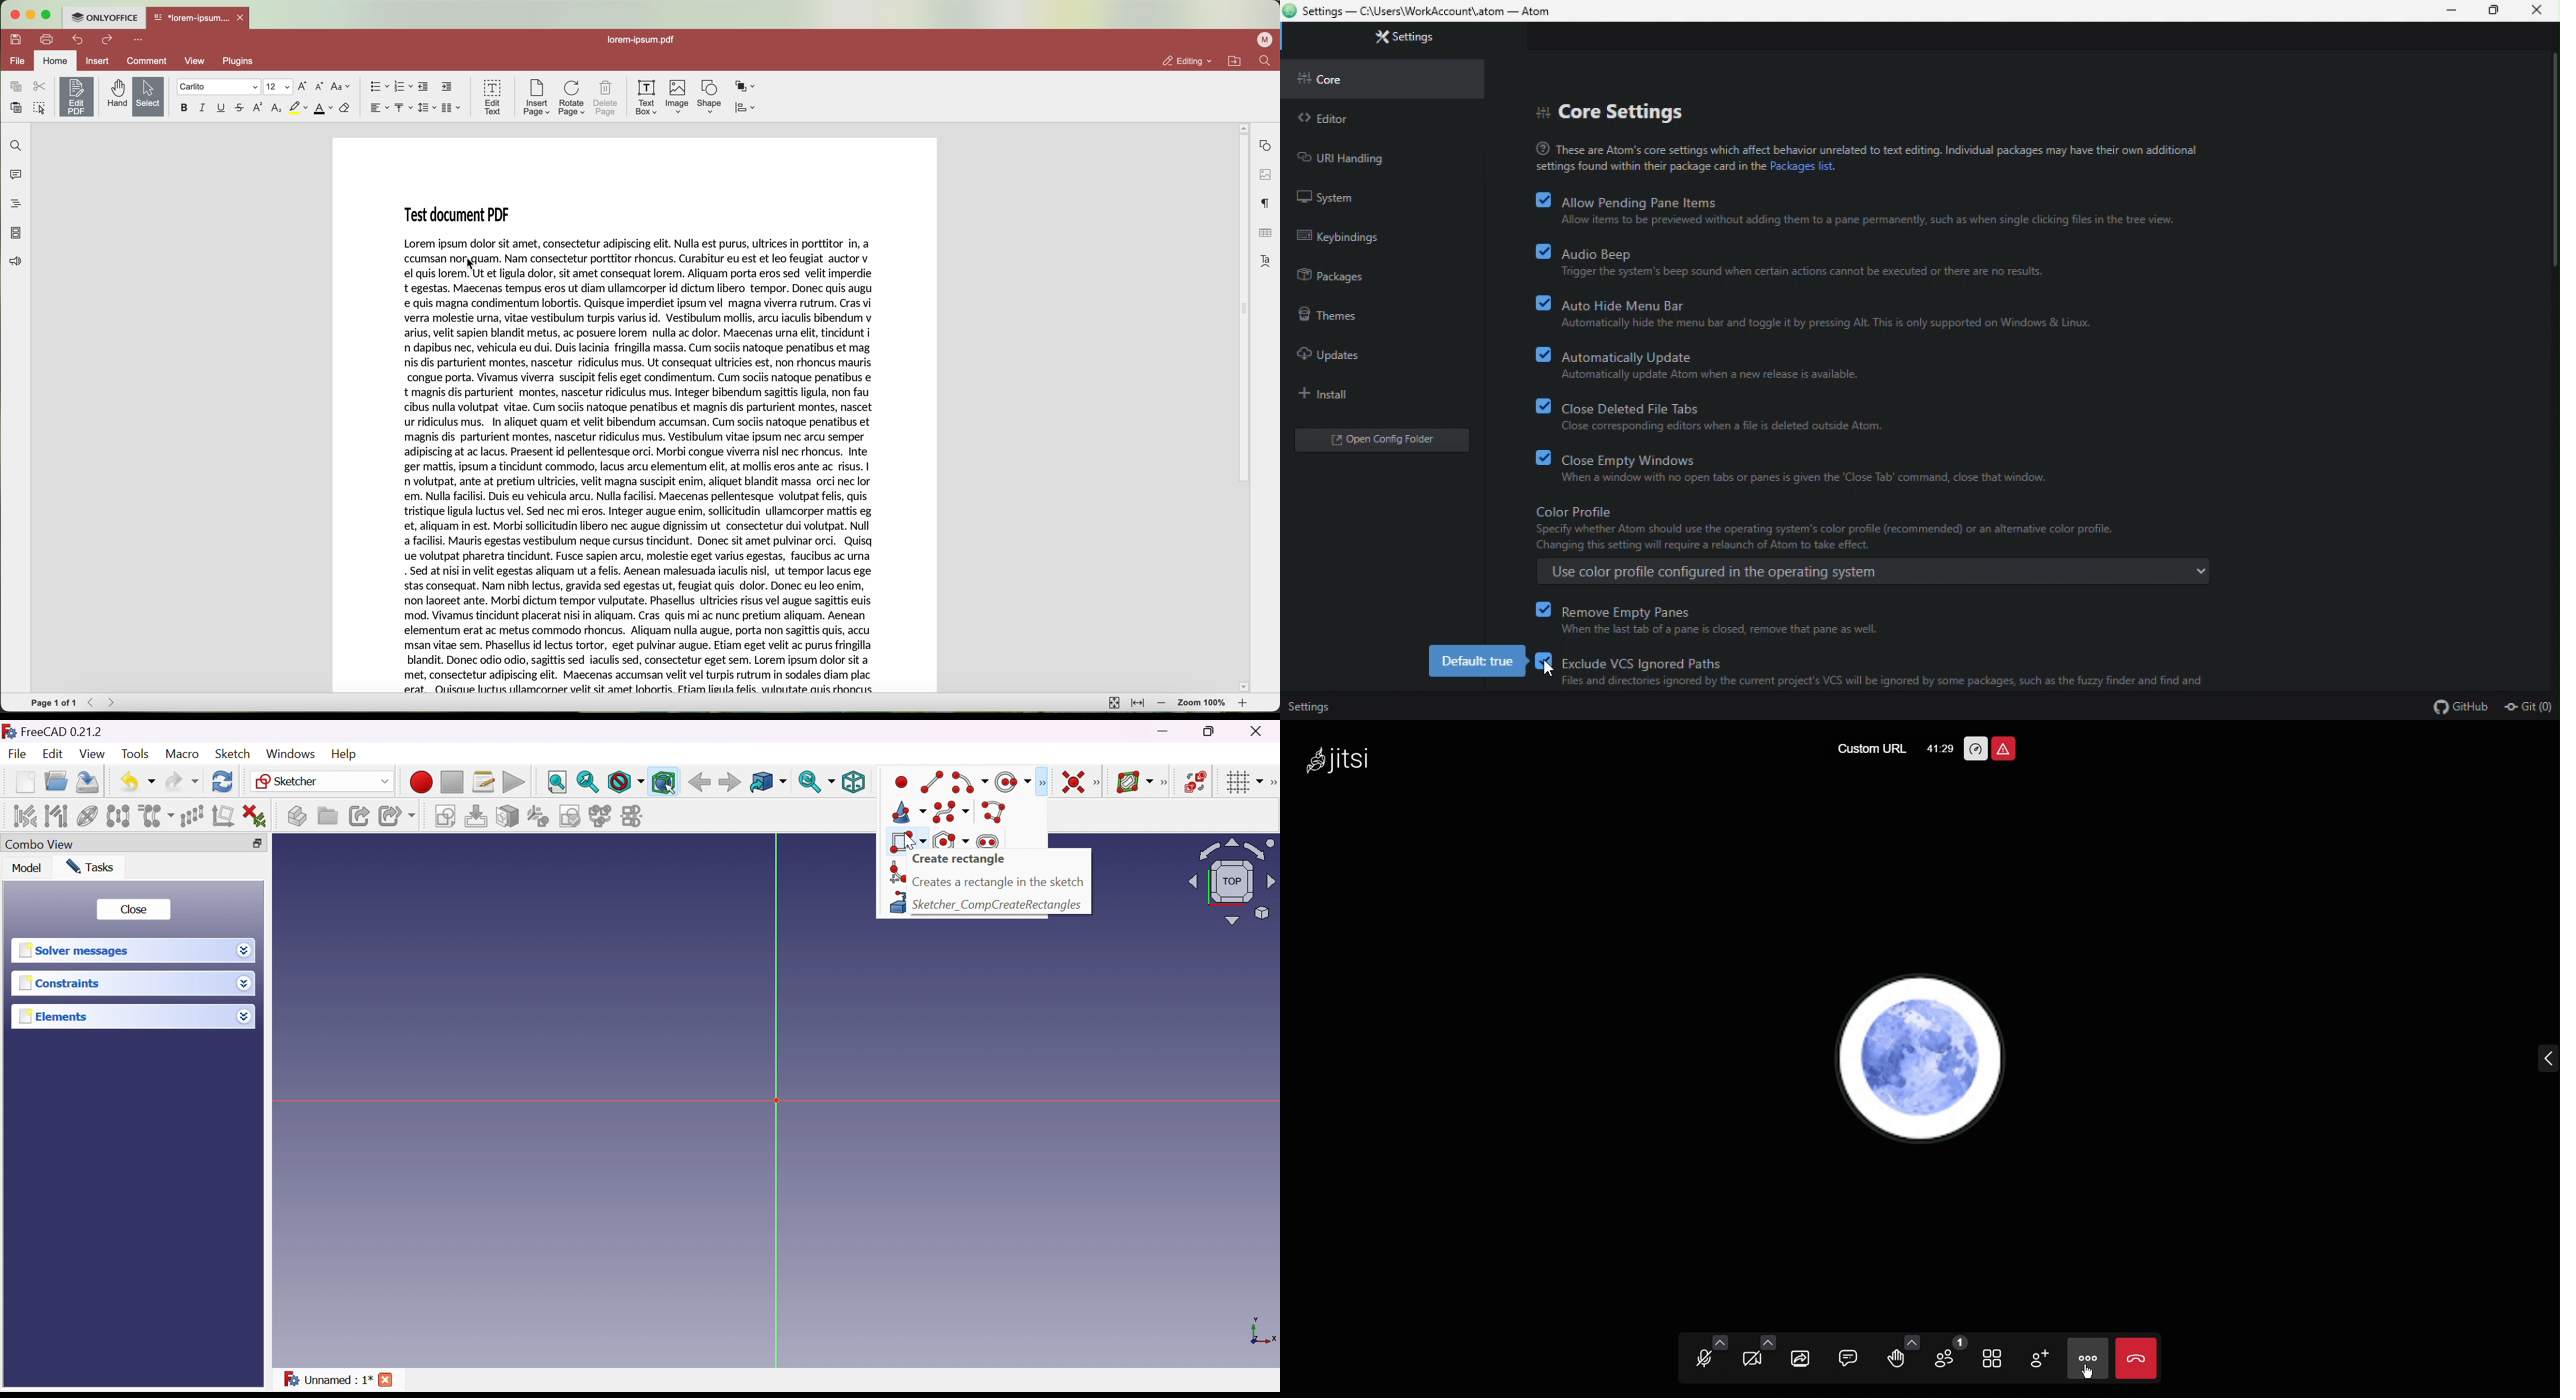 The image size is (2576, 1400). What do you see at coordinates (1266, 203) in the screenshot?
I see `paragraph settings` at bounding box center [1266, 203].